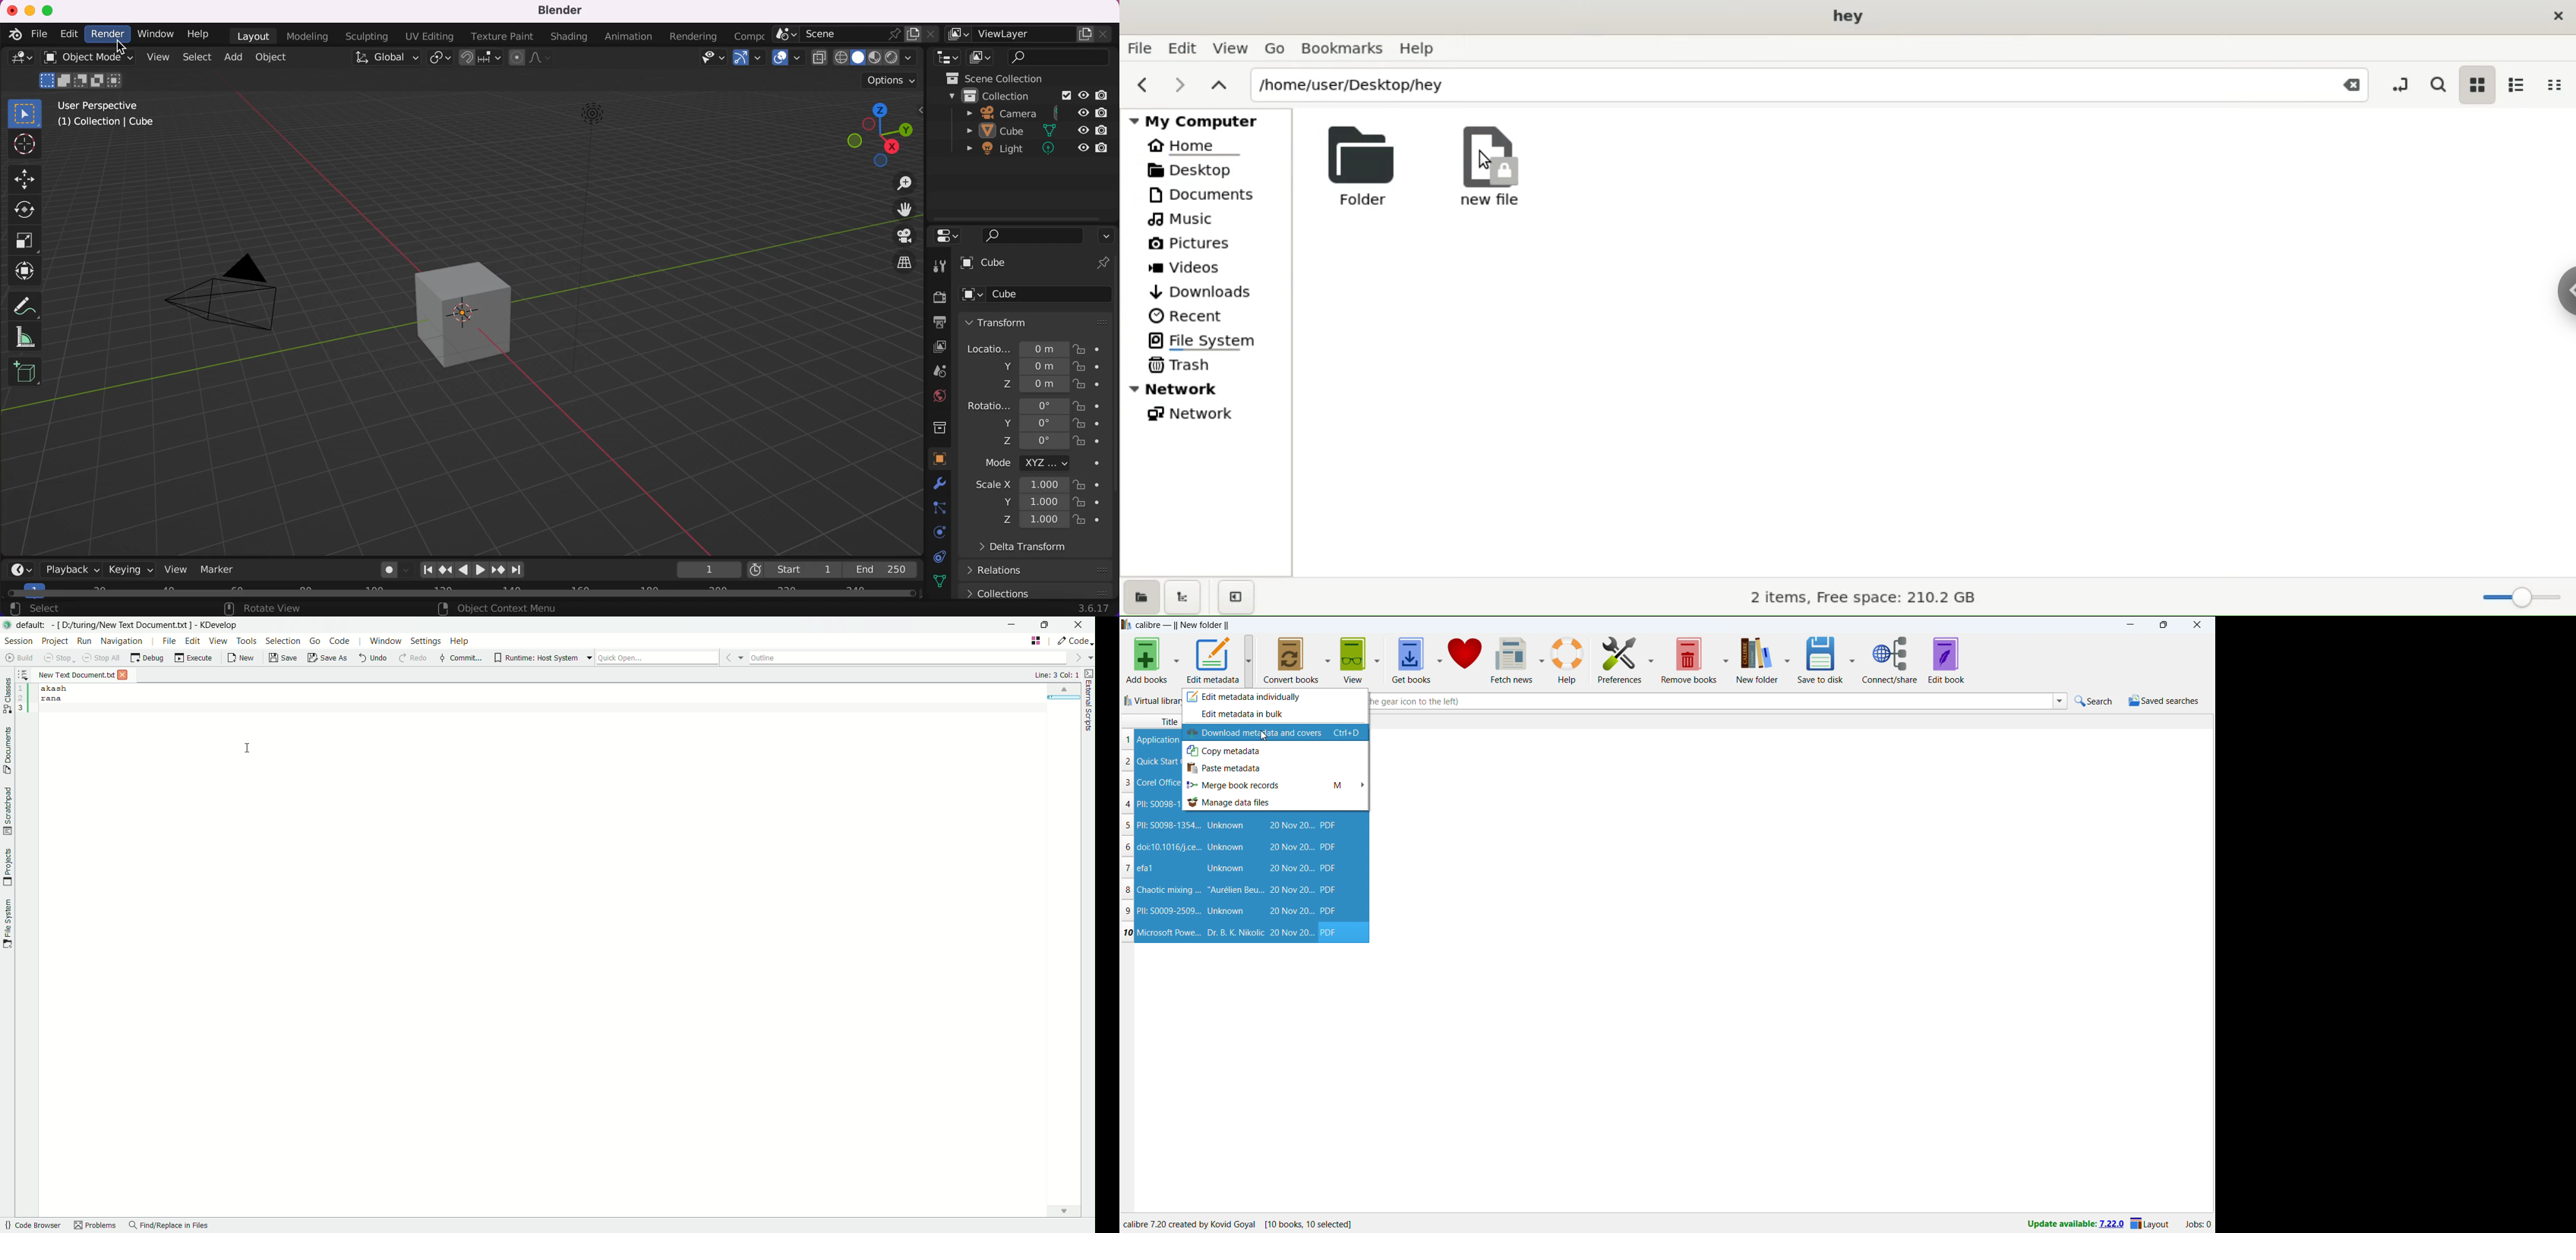  What do you see at coordinates (1127, 848) in the screenshot?
I see `6` at bounding box center [1127, 848].